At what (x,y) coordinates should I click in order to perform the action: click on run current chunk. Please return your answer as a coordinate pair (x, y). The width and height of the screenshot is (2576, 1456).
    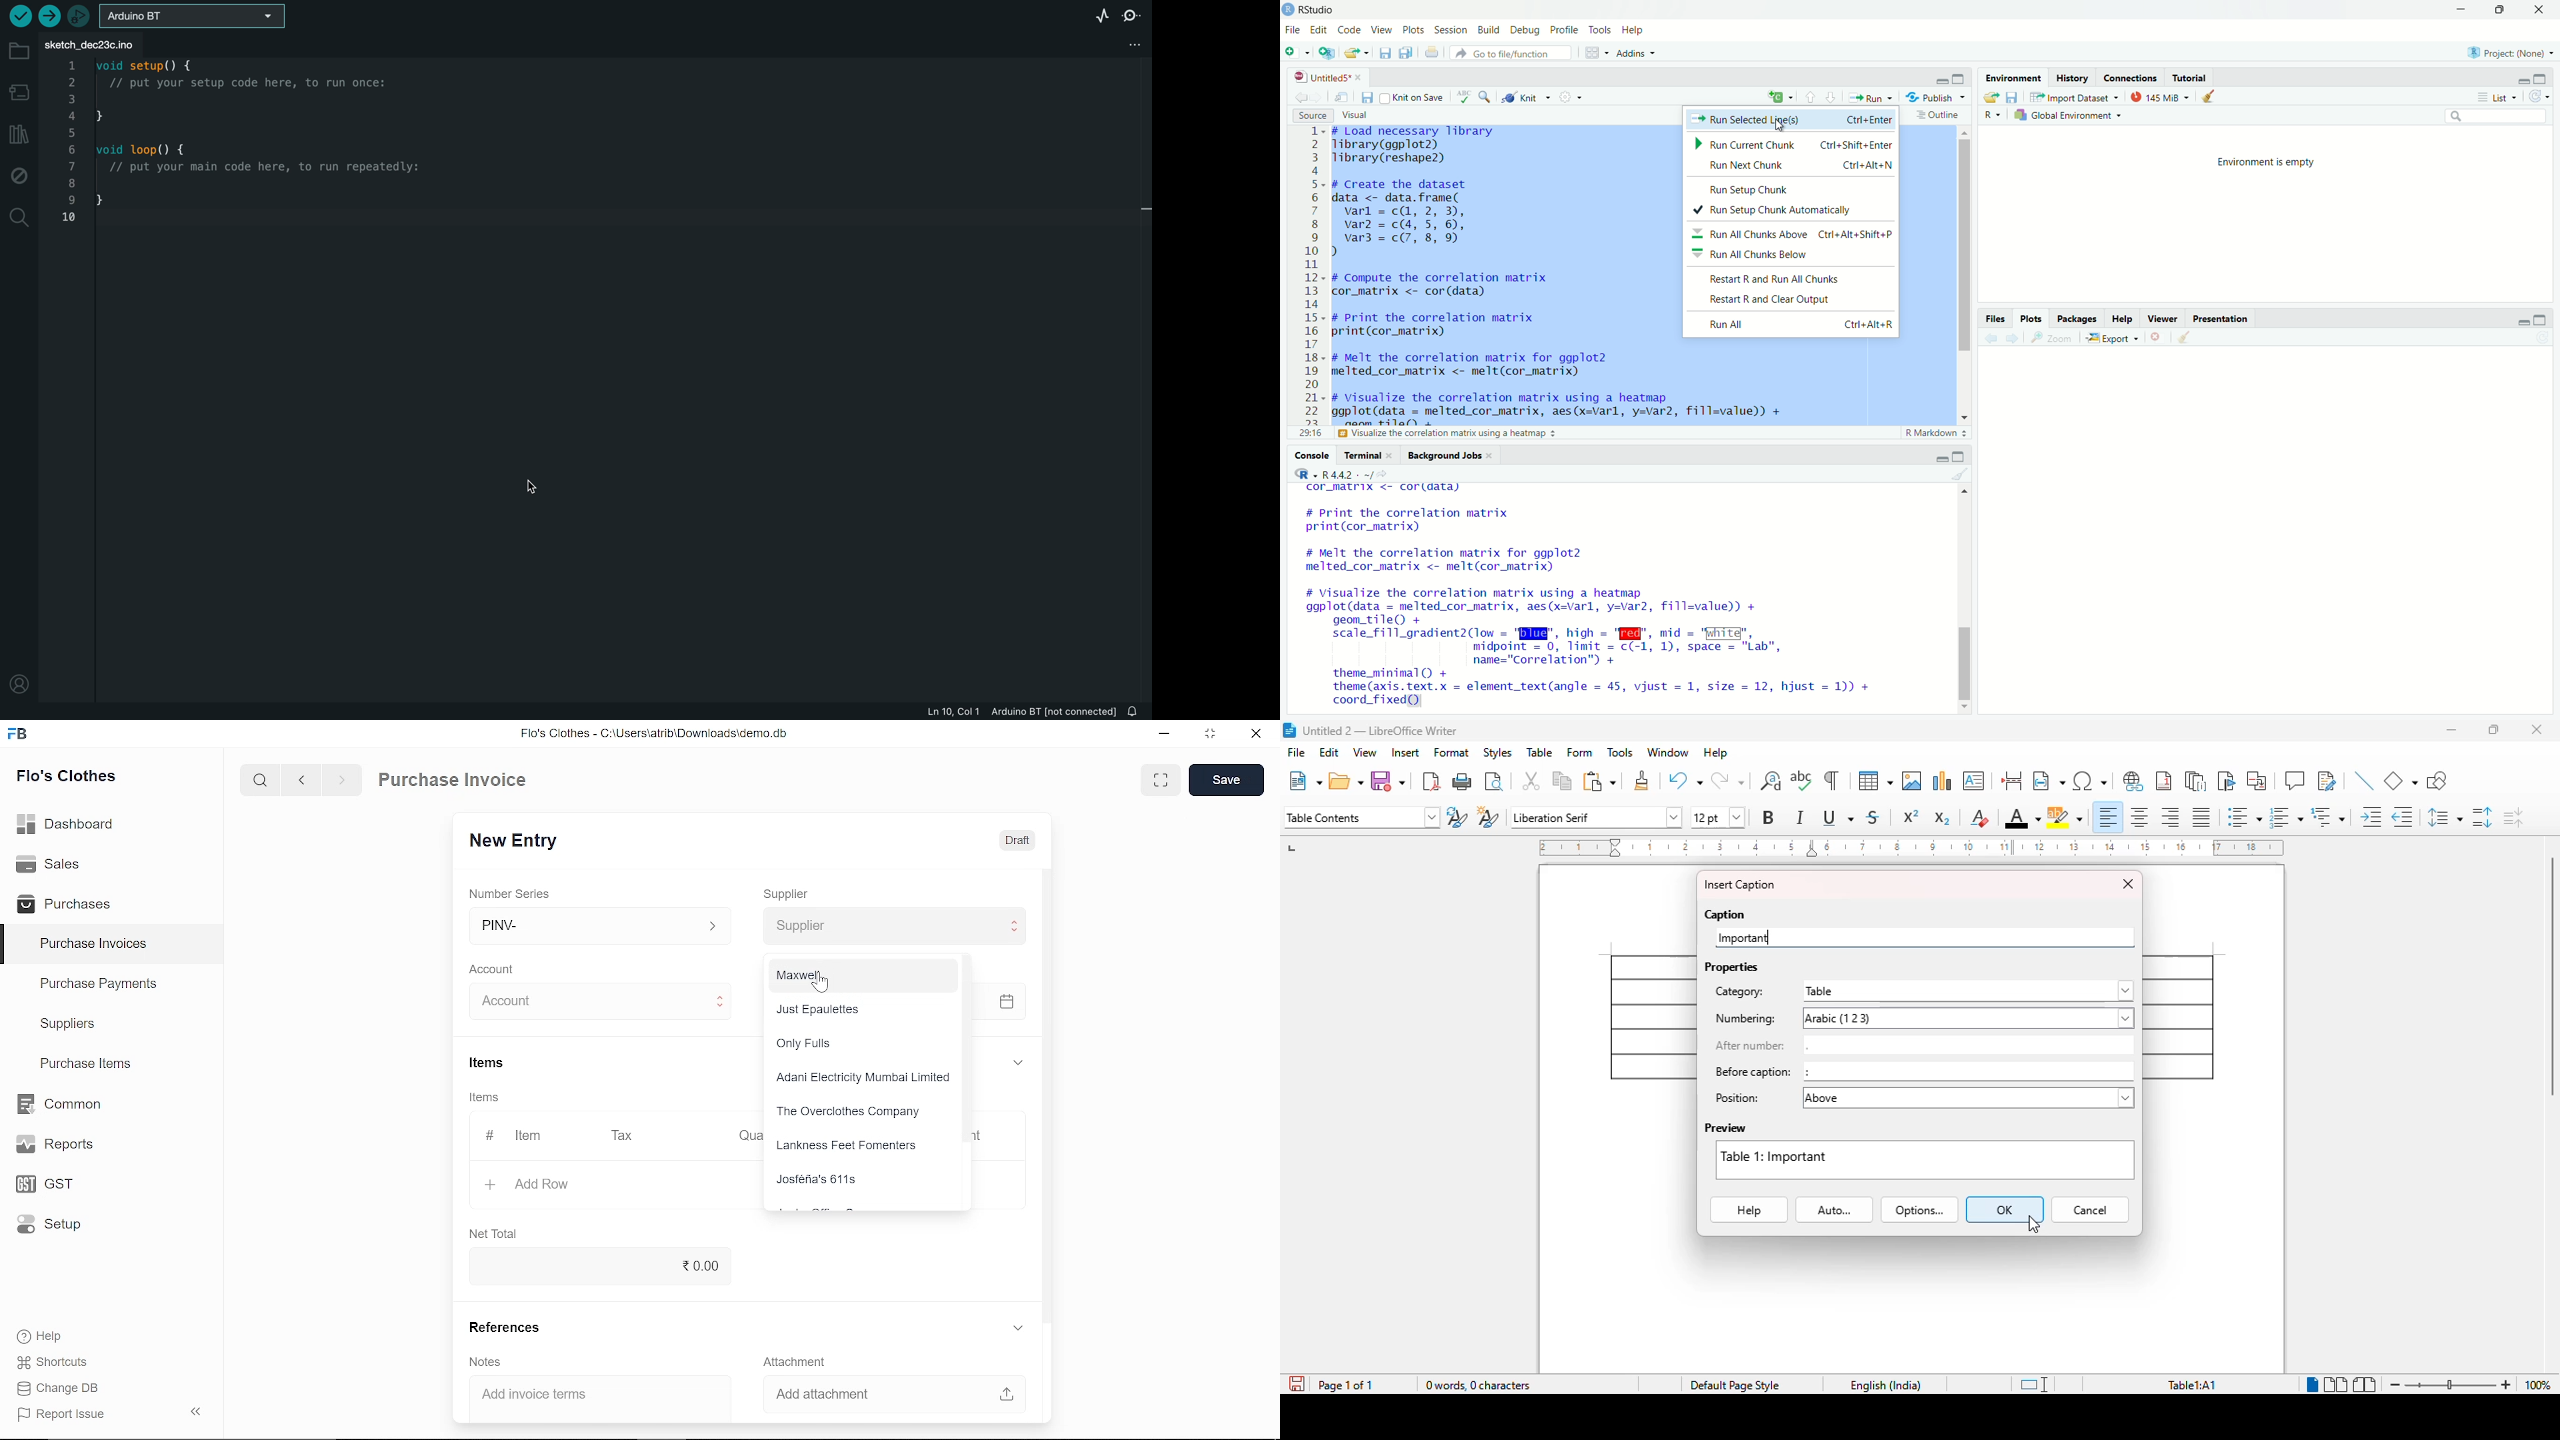
    Looking at the image, I should click on (1791, 143).